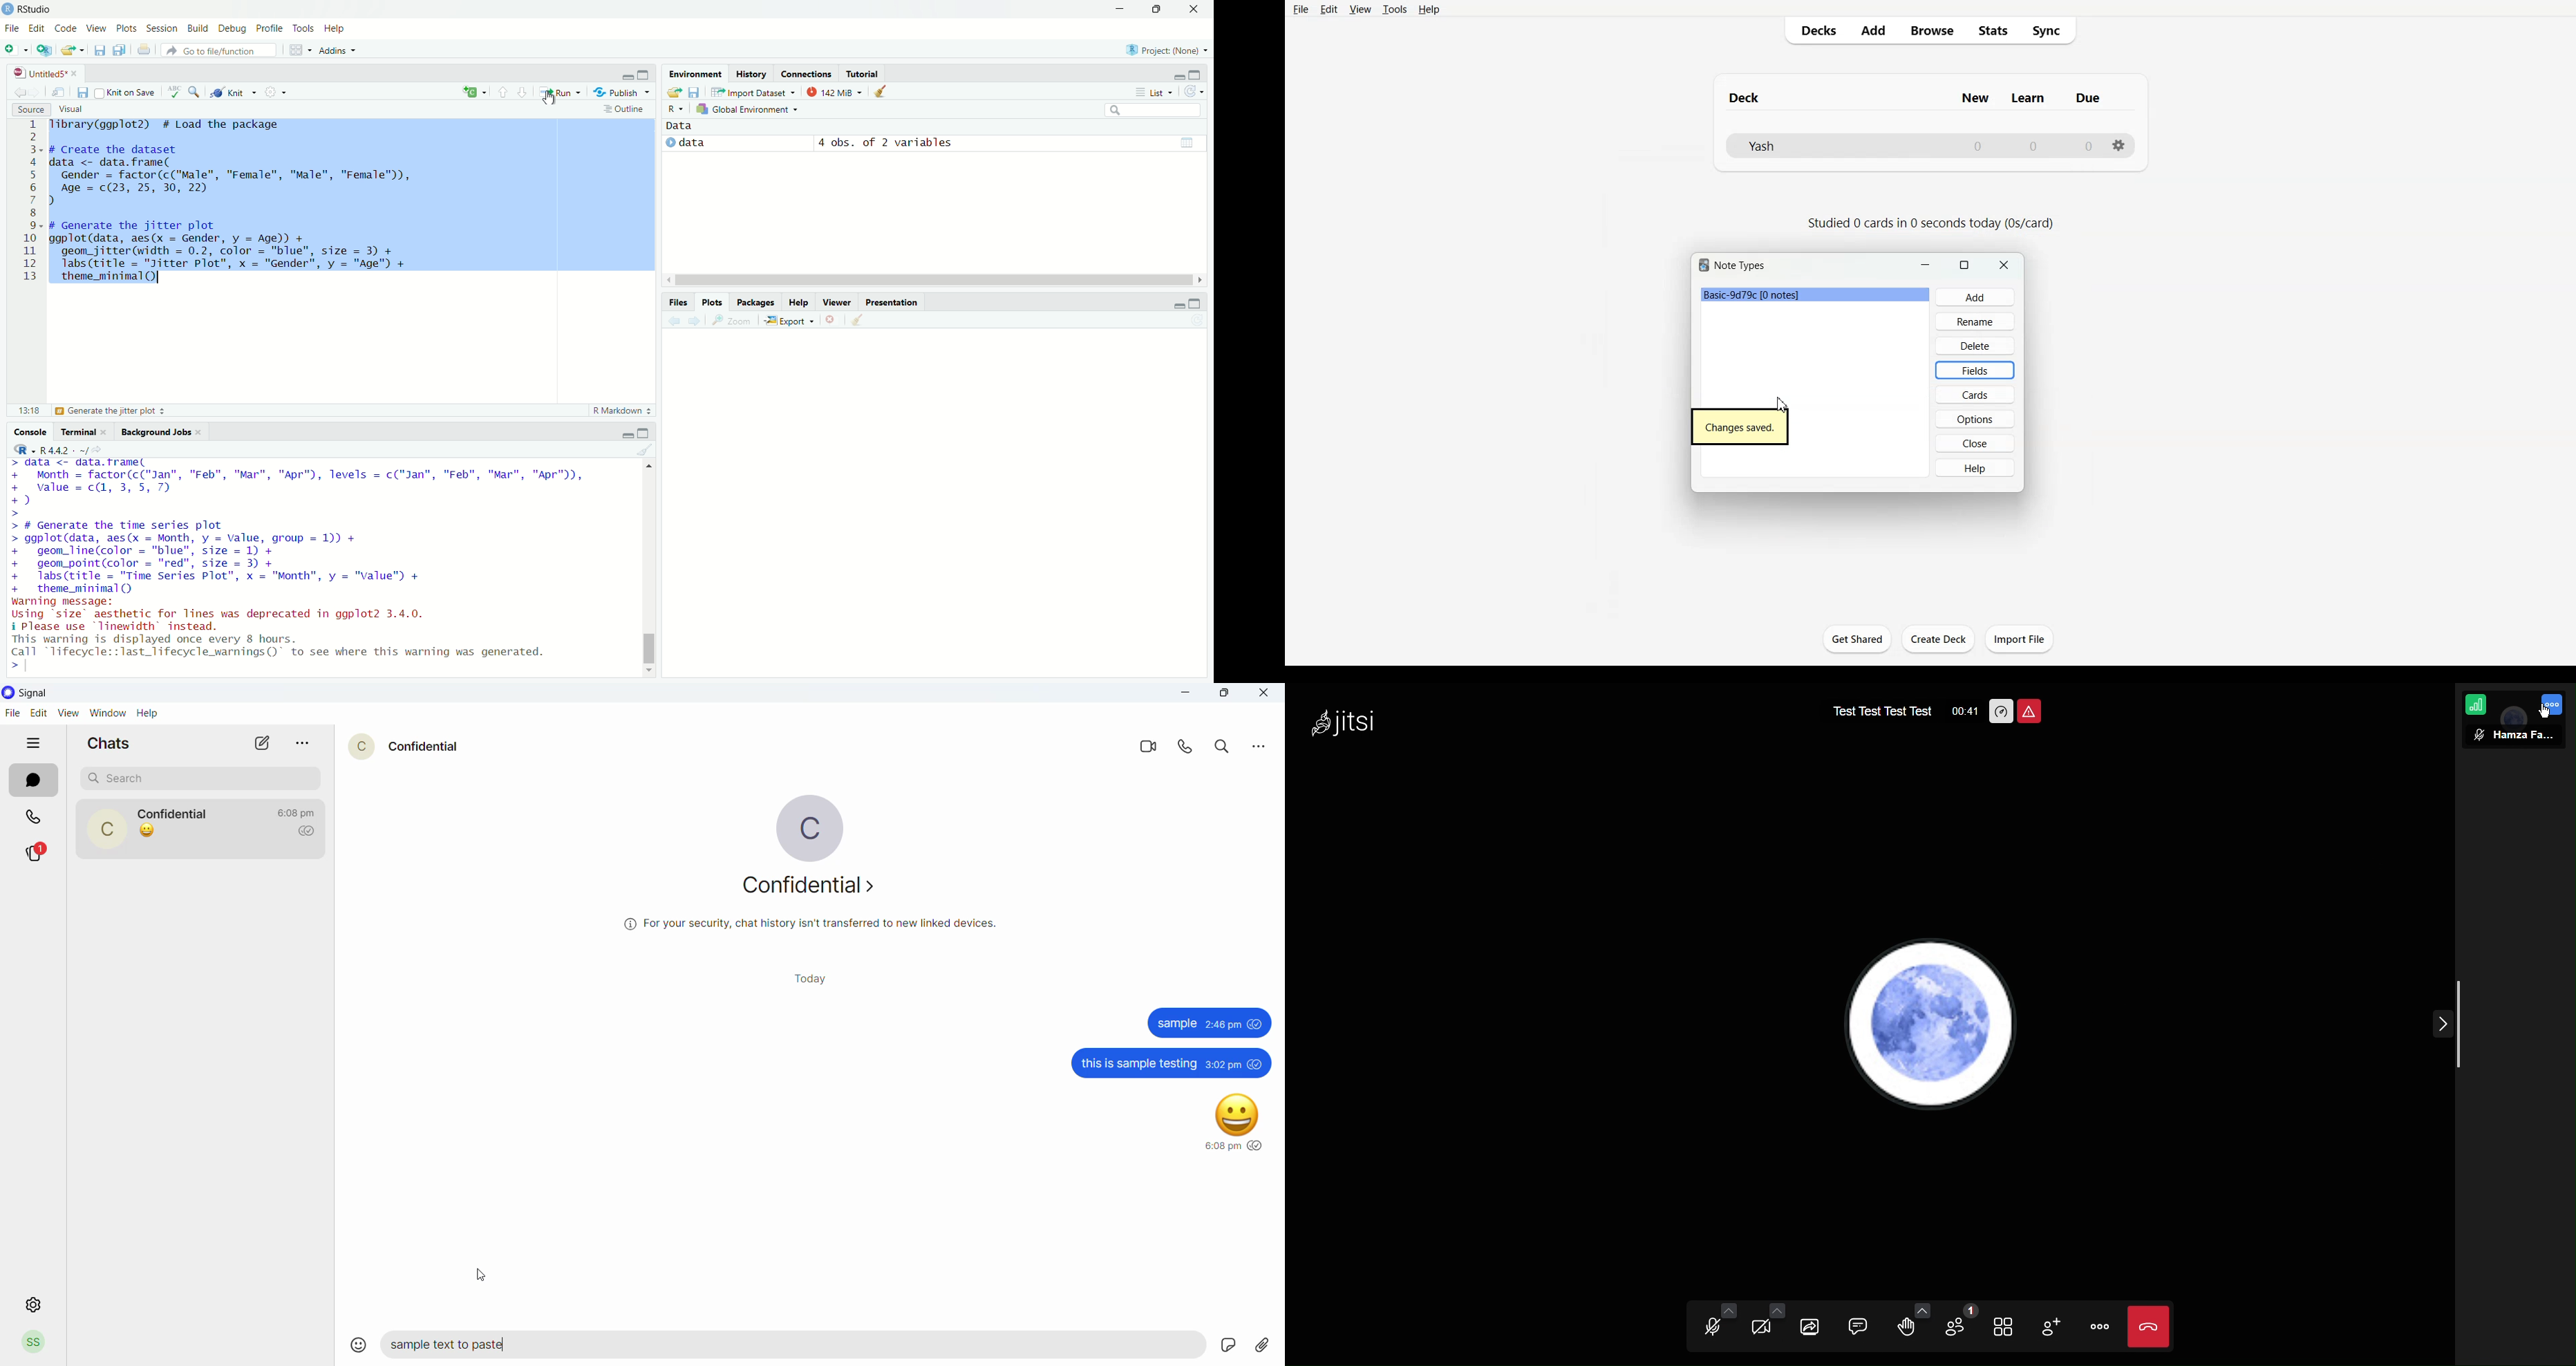  Describe the element at coordinates (42, 852) in the screenshot. I see `stories` at that location.